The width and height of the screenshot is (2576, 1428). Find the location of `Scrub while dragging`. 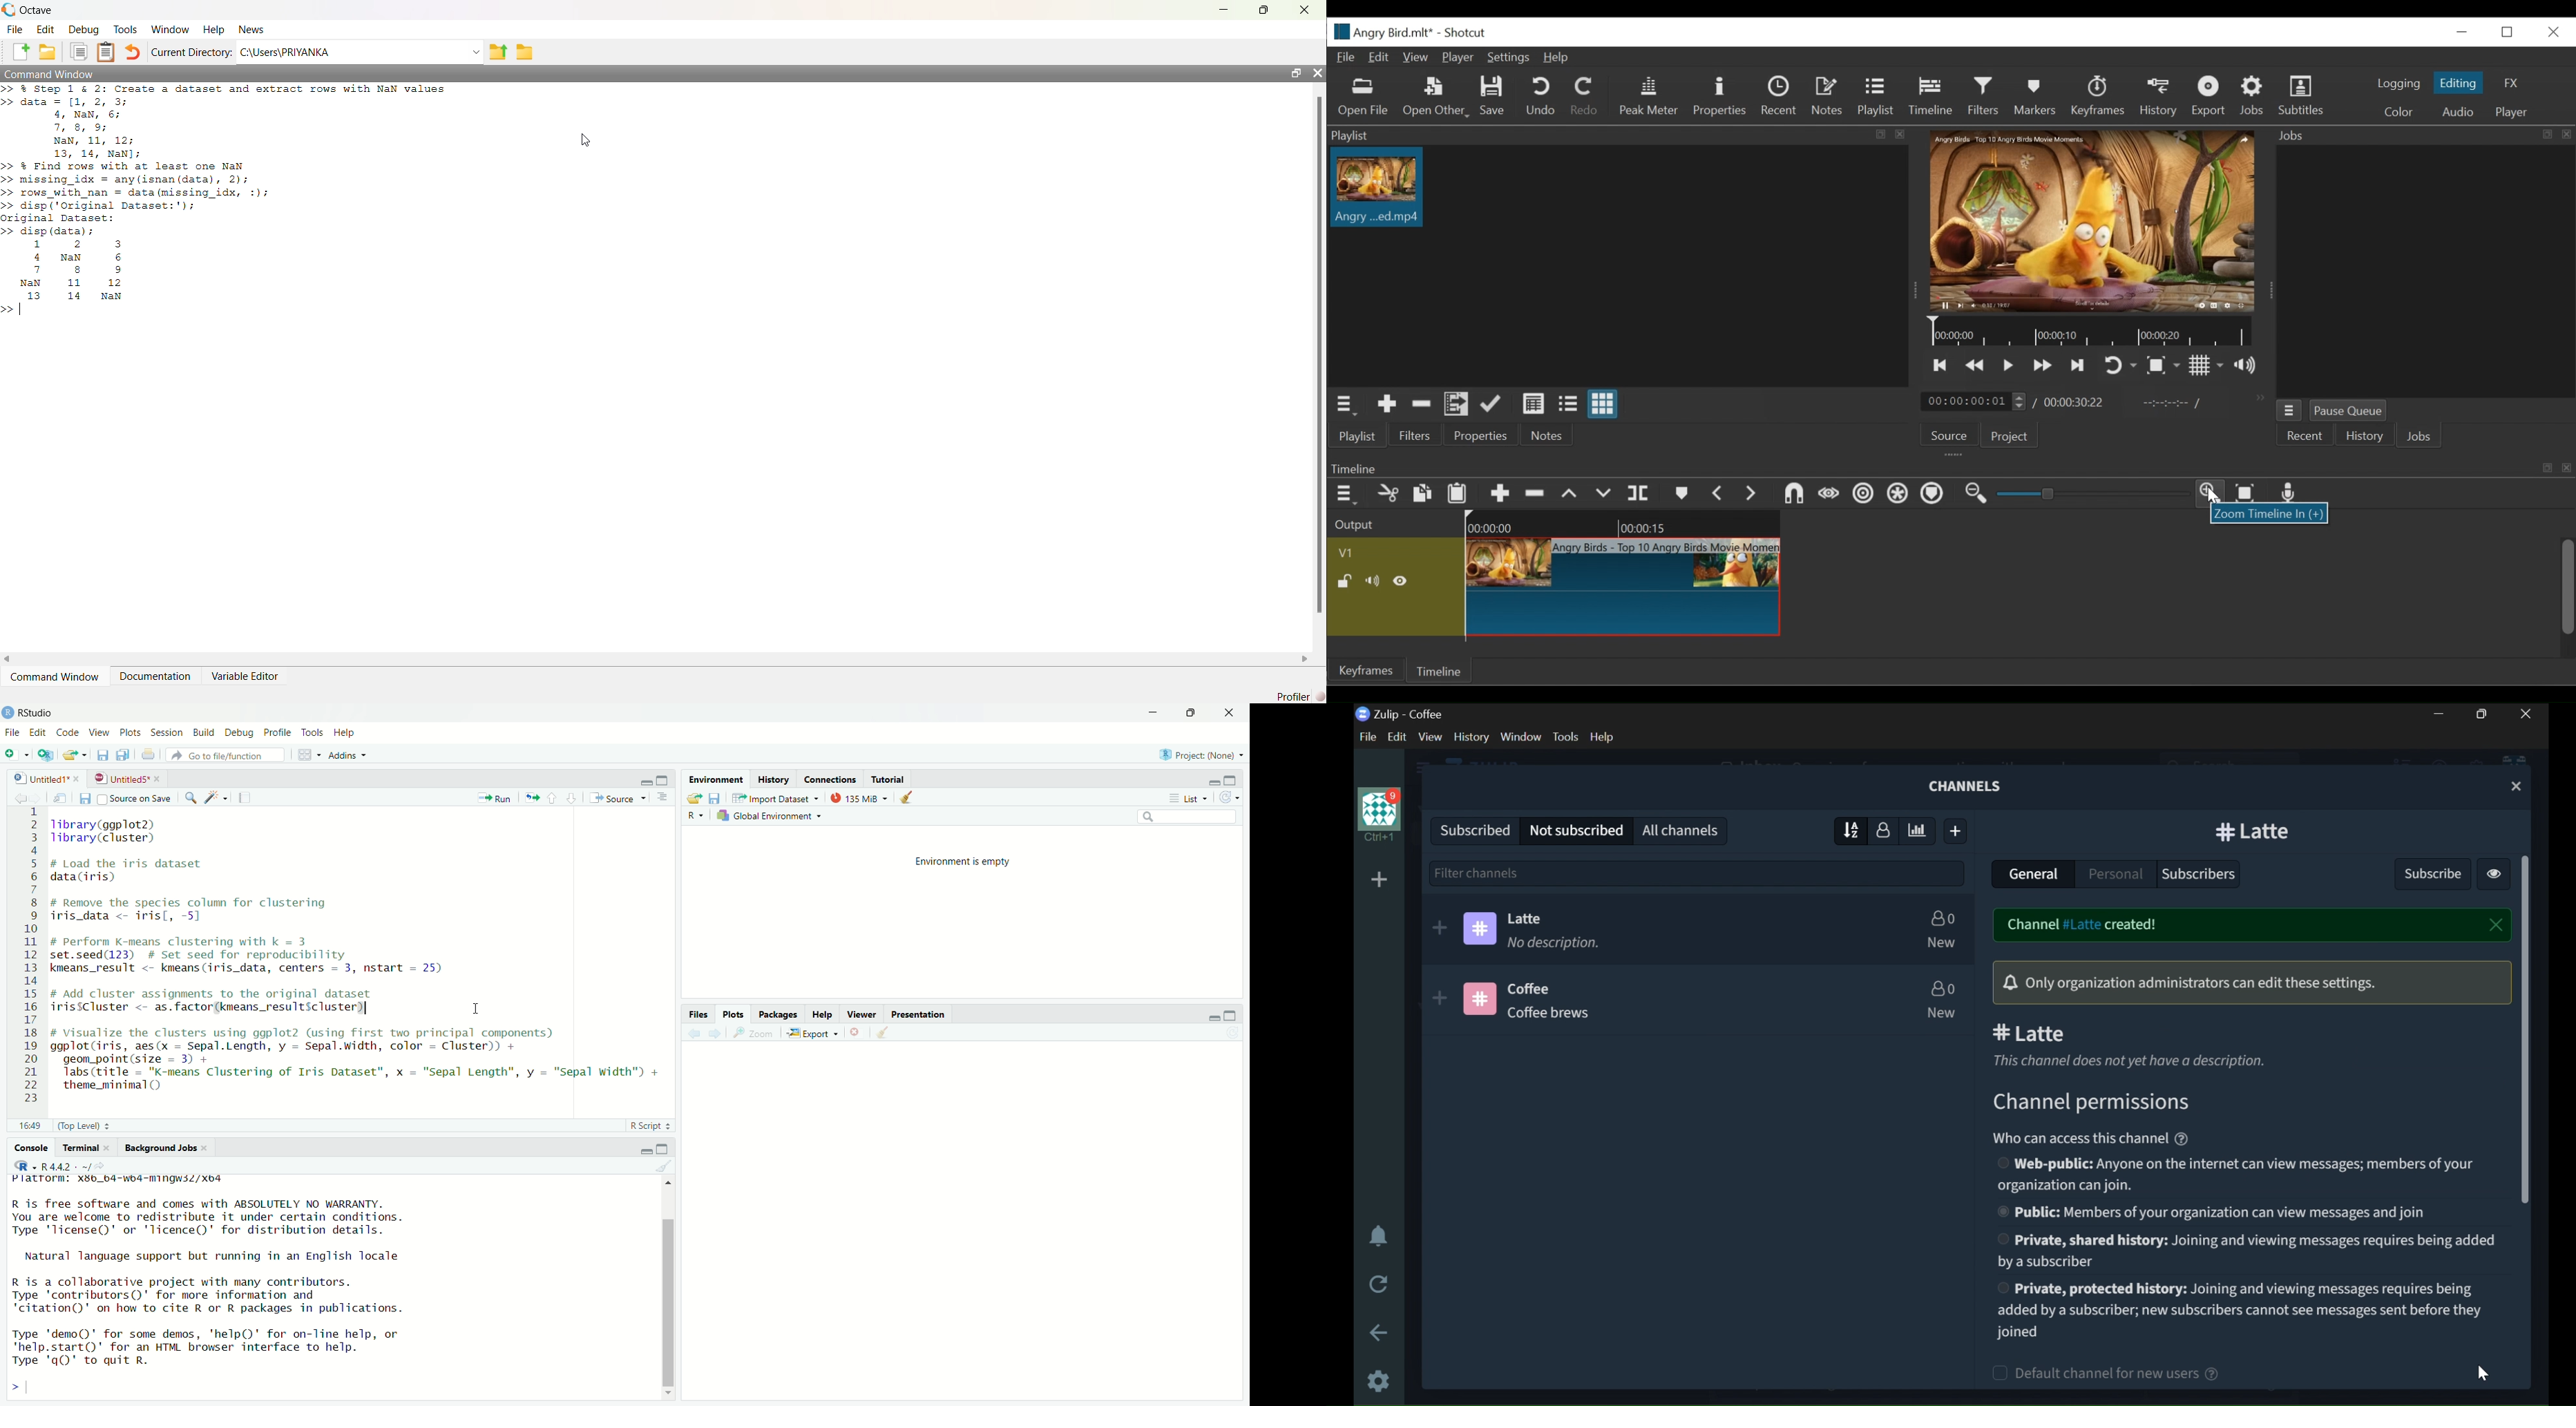

Scrub while dragging is located at coordinates (1831, 494).